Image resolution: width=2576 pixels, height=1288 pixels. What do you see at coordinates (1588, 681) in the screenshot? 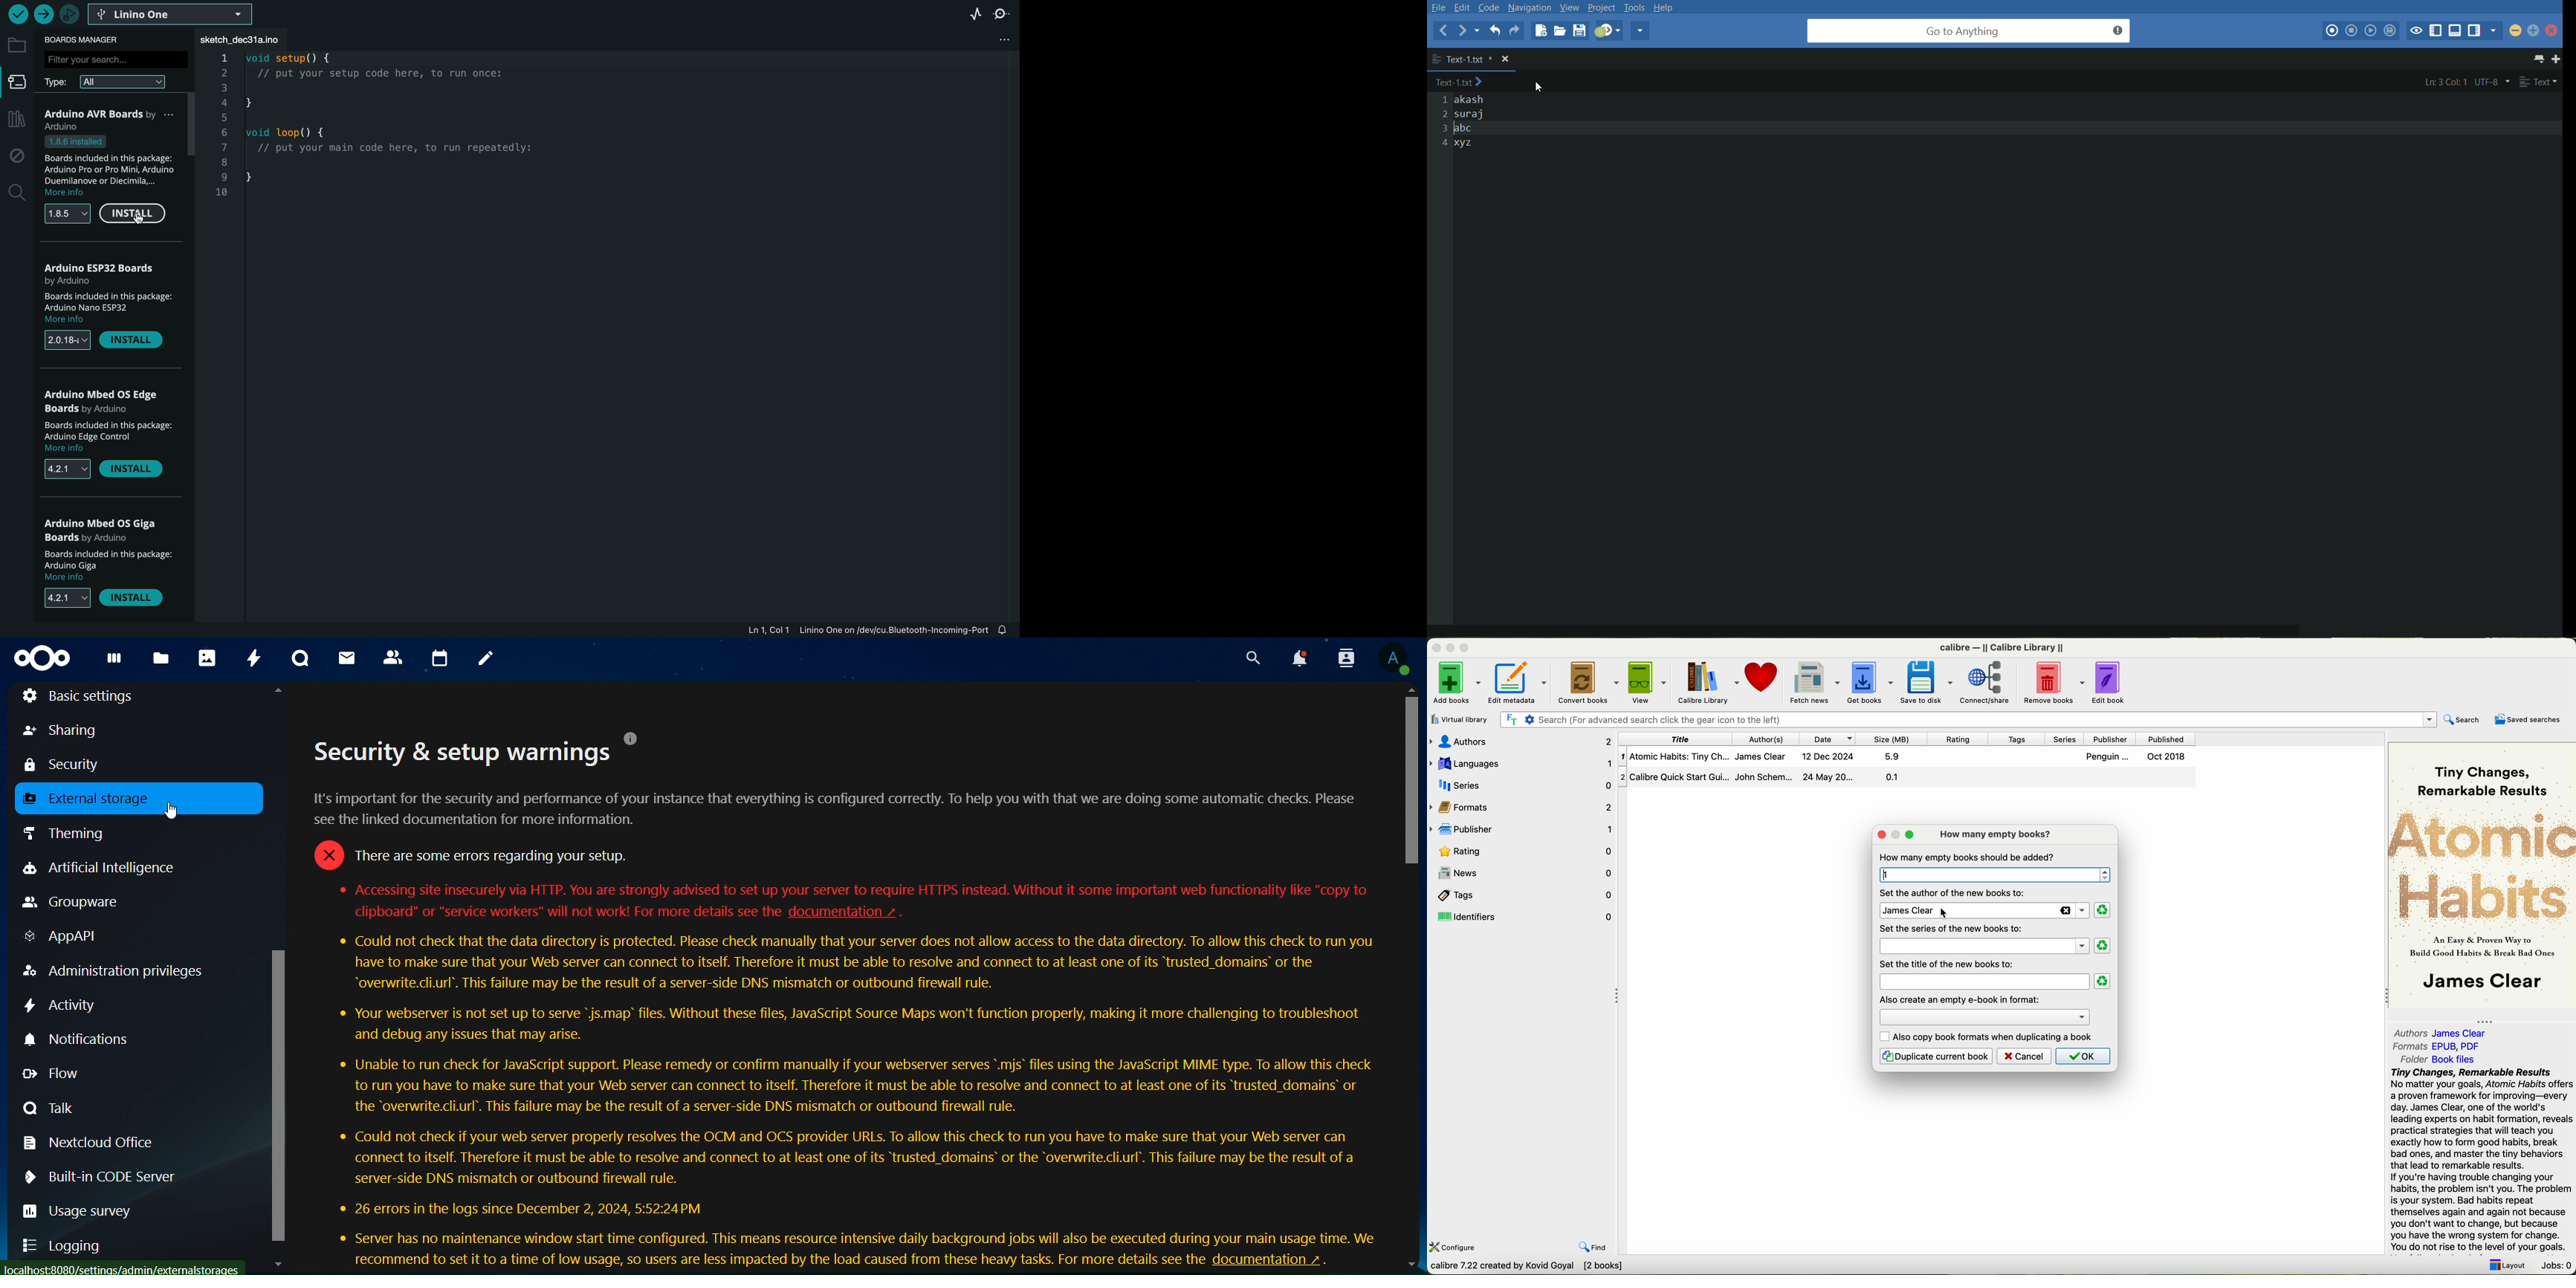
I see `convert books` at bounding box center [1588, 681].